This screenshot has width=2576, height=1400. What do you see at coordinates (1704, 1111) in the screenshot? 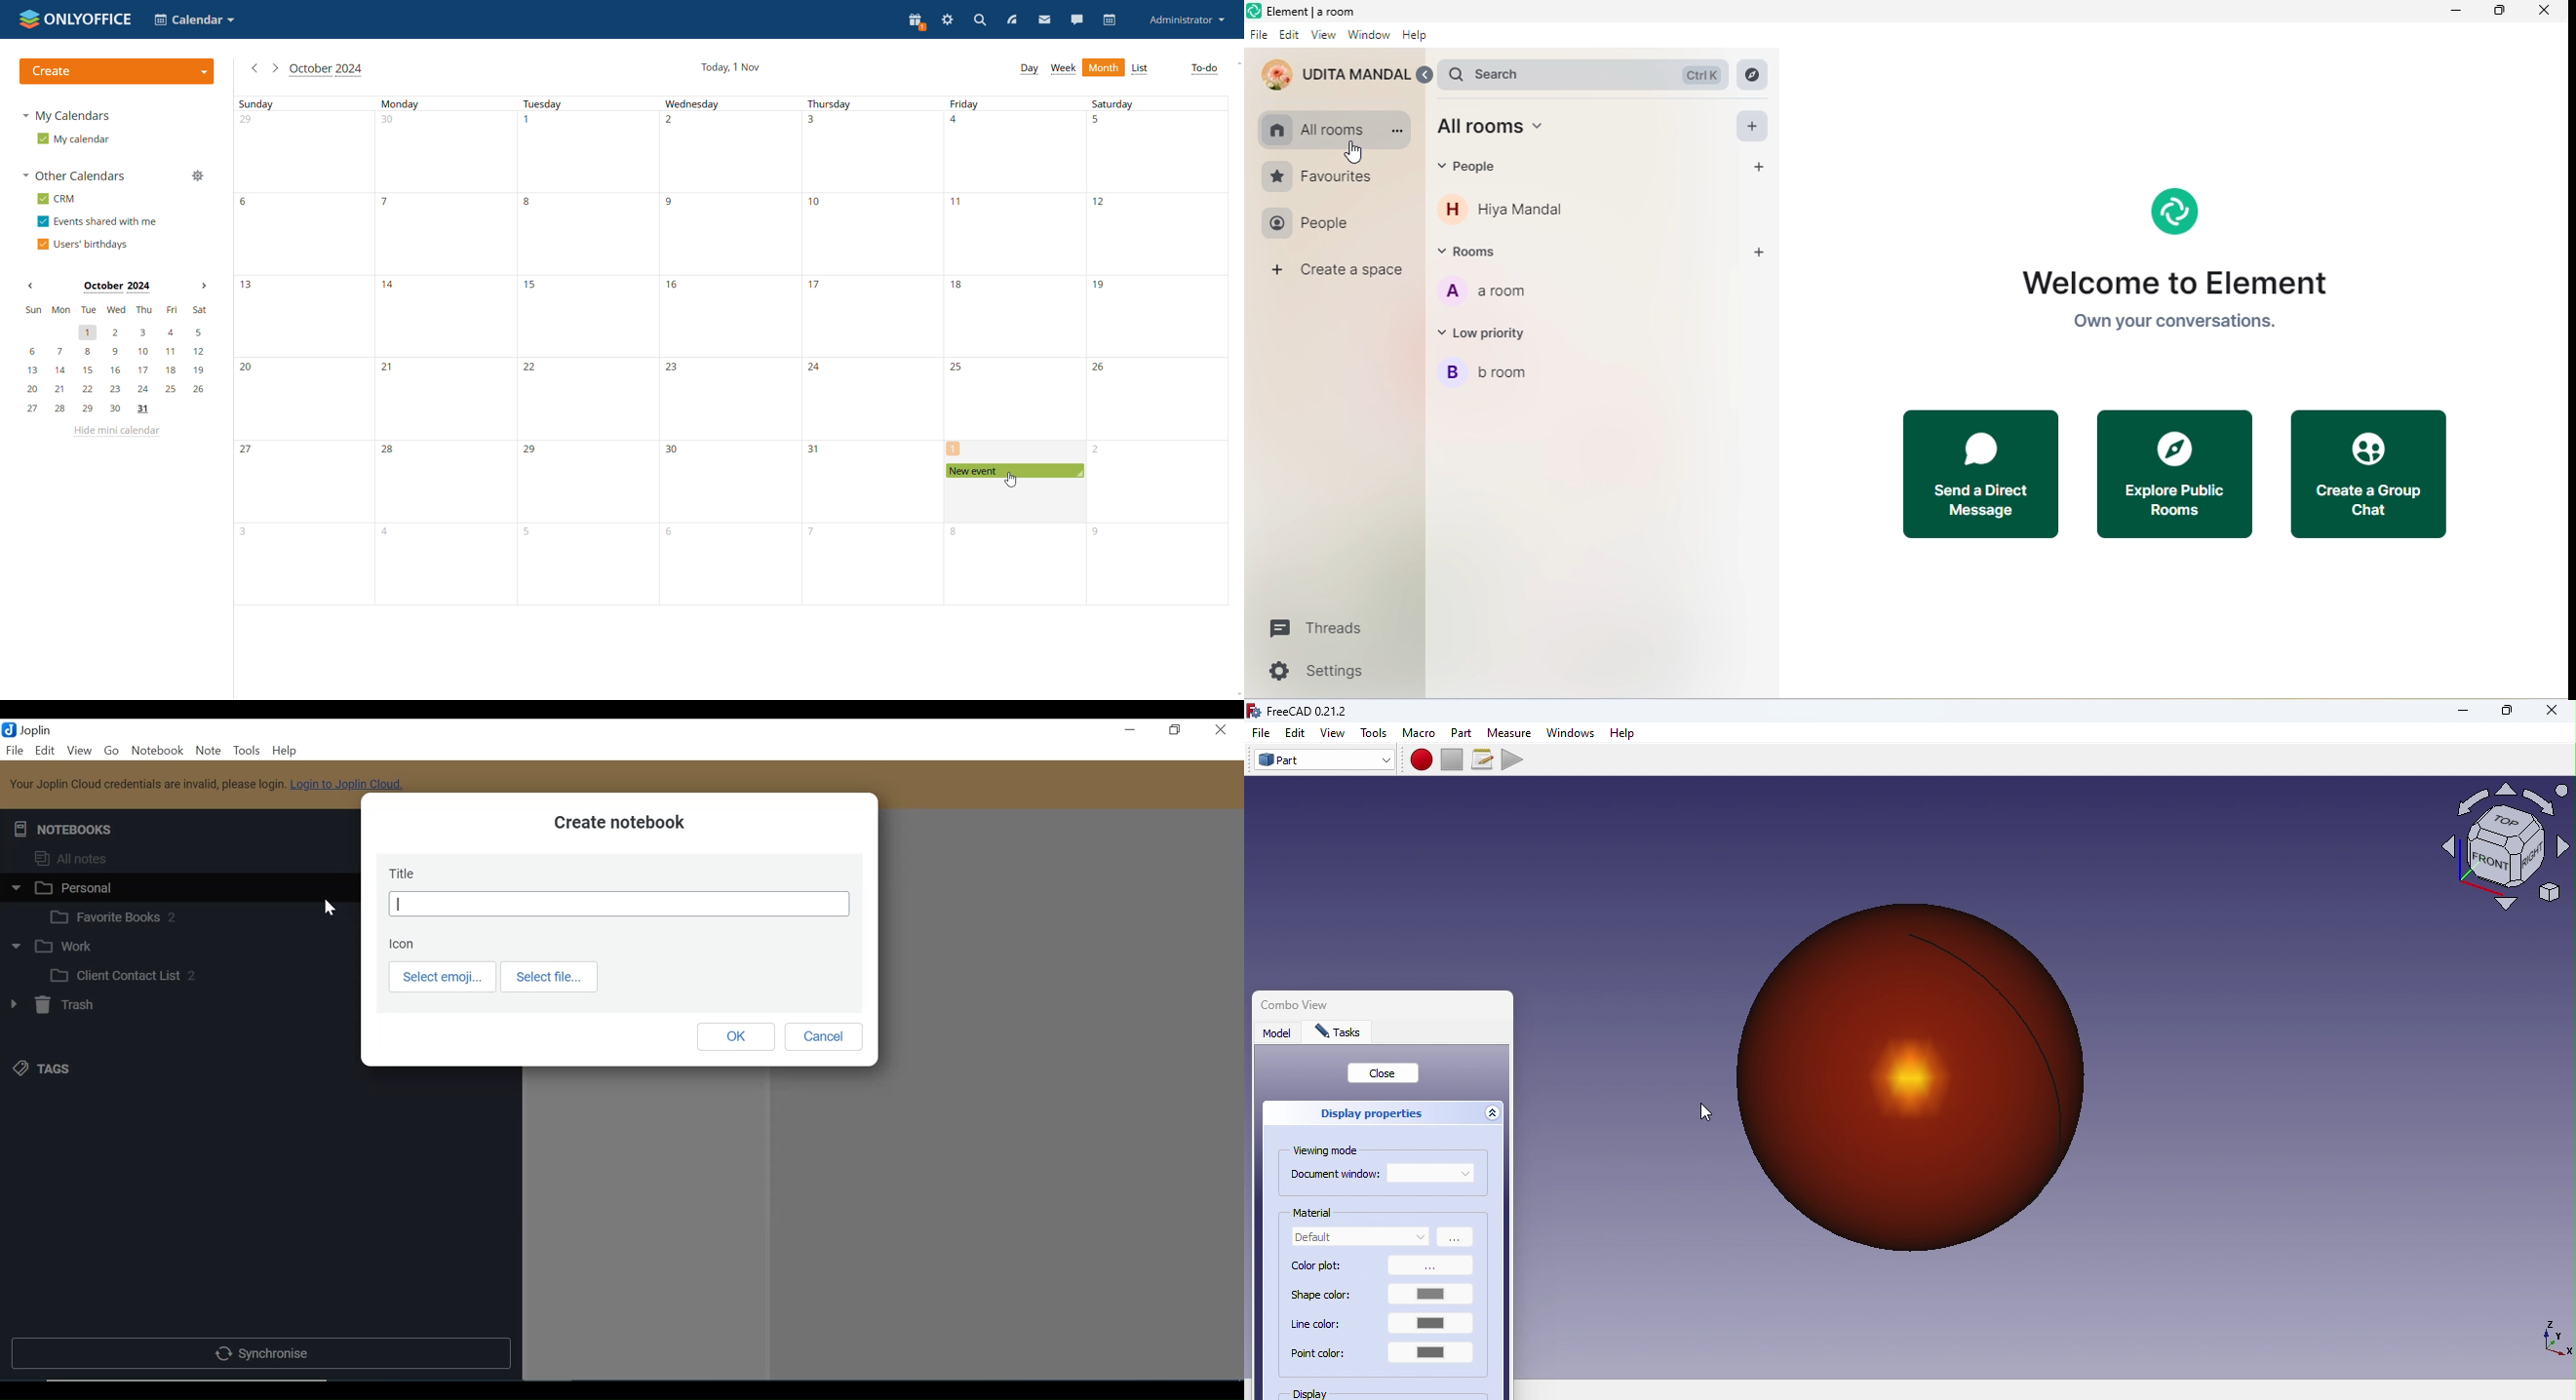
I see `cursor` at bounding box center [1704, 1111].